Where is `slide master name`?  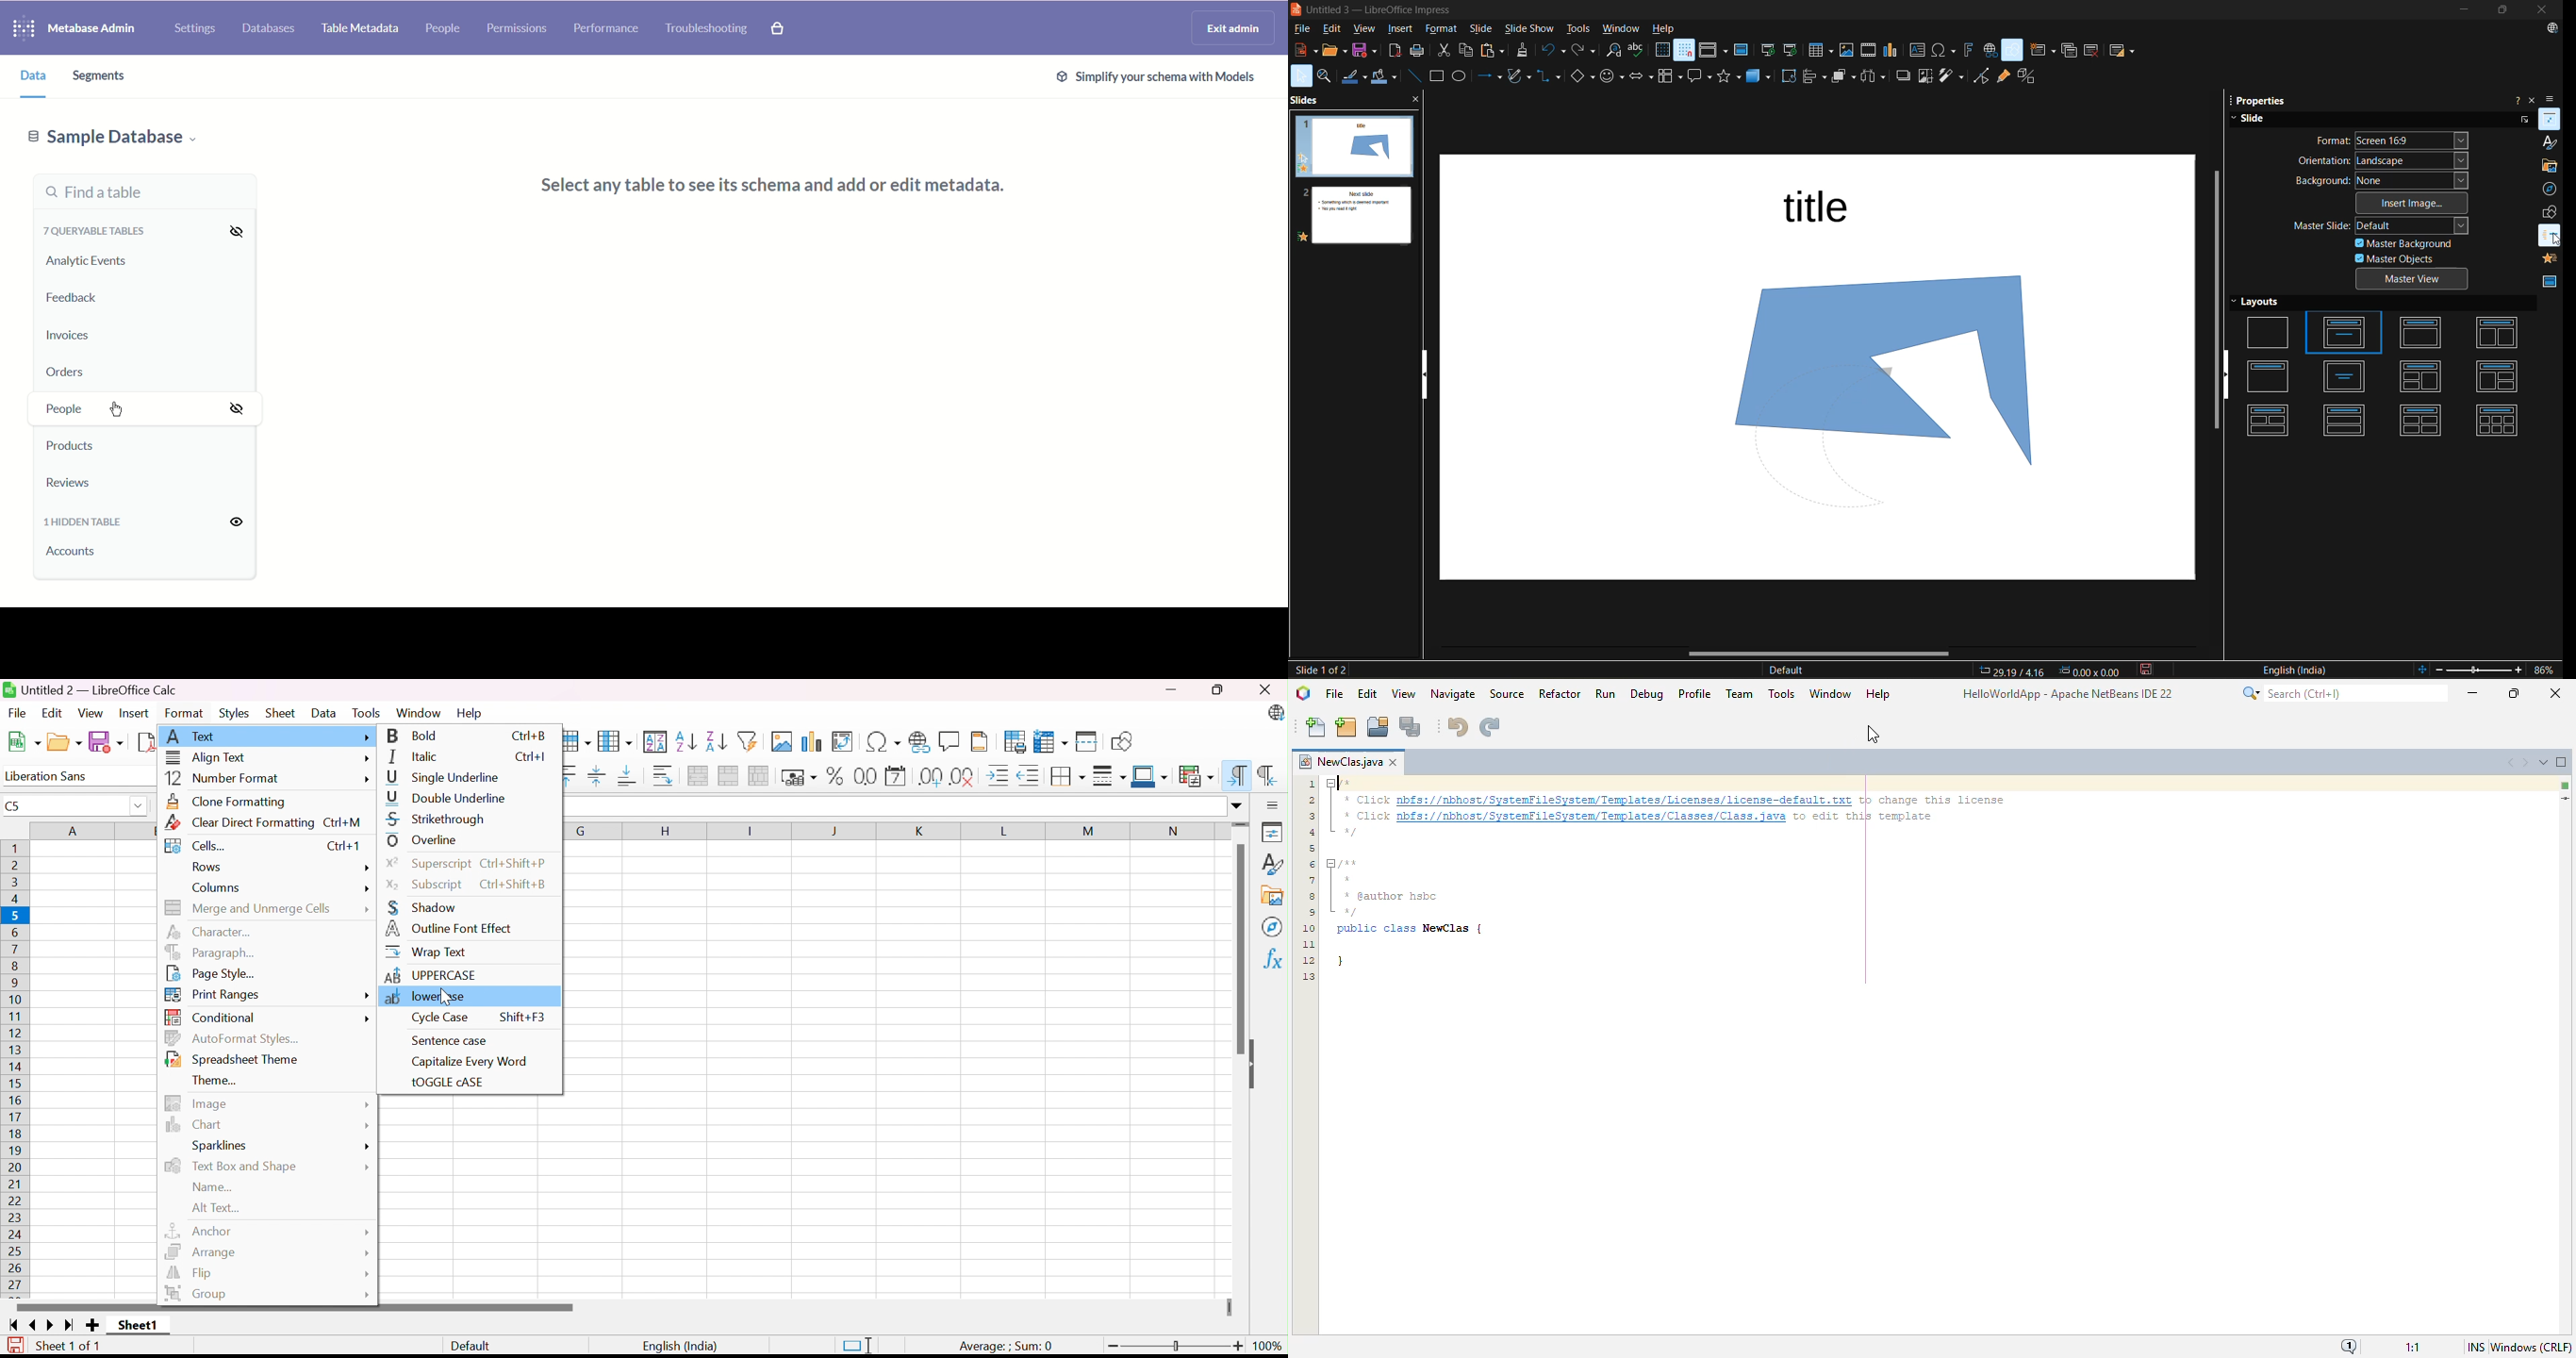
slide master name is located at coordinates (1792, 669).